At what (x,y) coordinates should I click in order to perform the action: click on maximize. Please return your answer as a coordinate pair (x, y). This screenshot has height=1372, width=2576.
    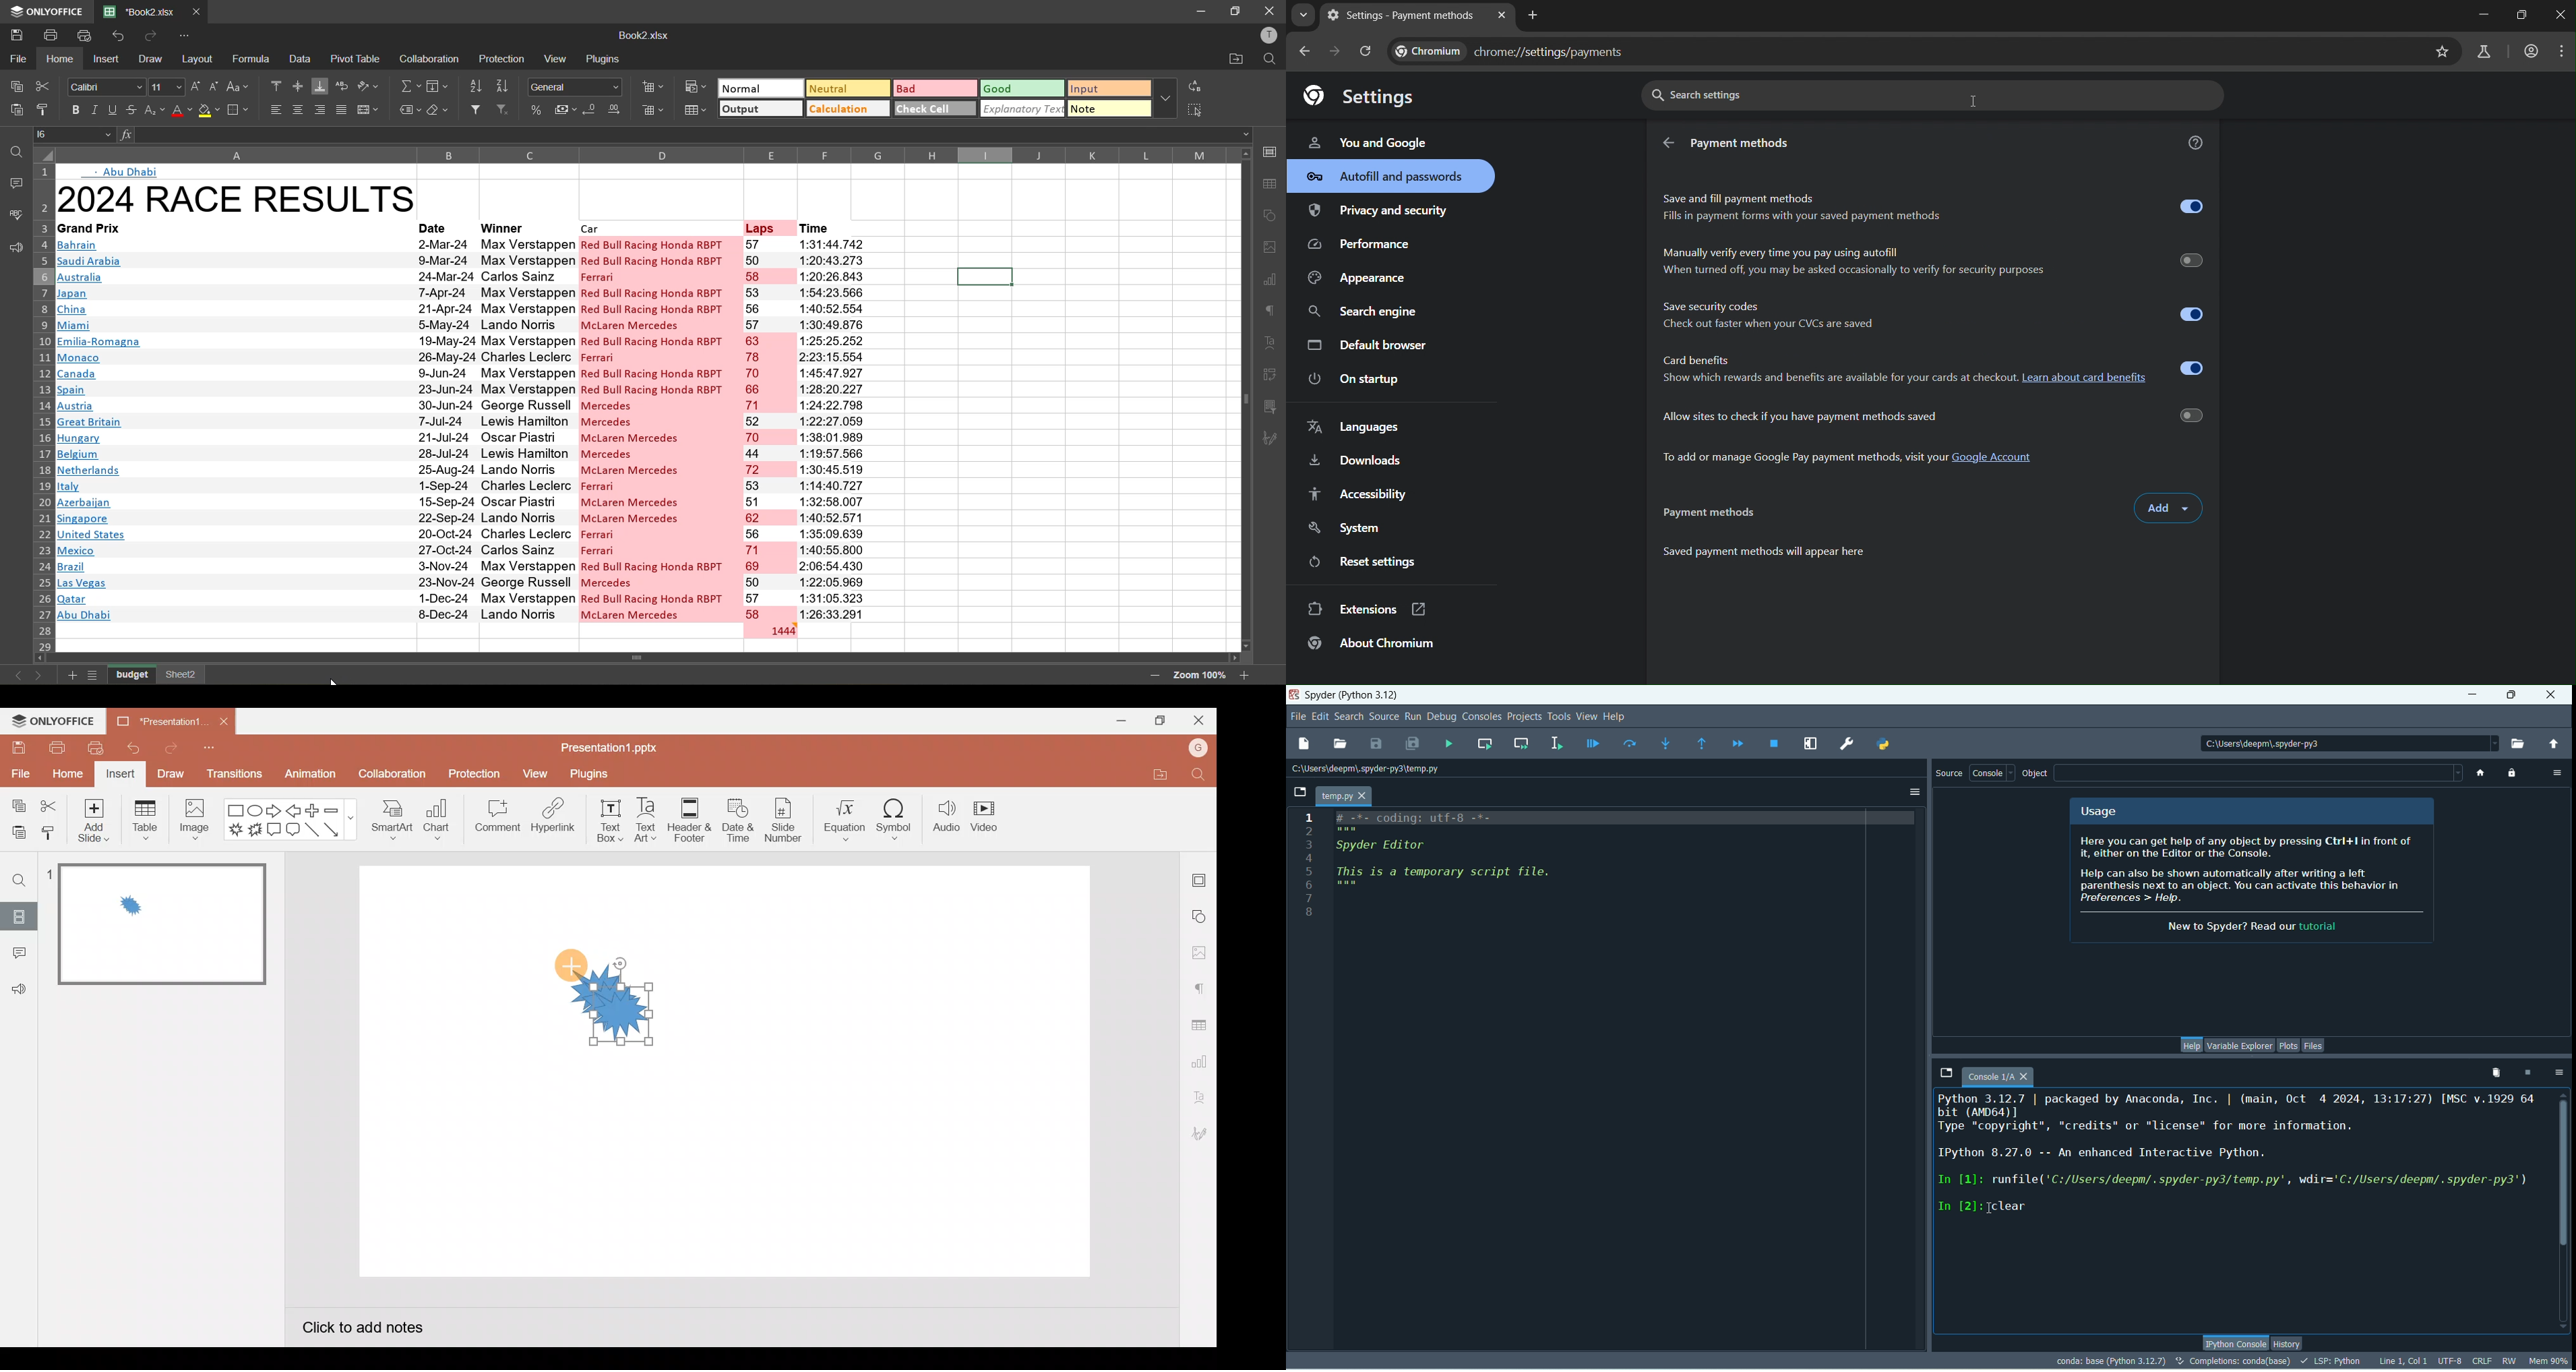
    Looking at the image, I should click on (2511, 695).